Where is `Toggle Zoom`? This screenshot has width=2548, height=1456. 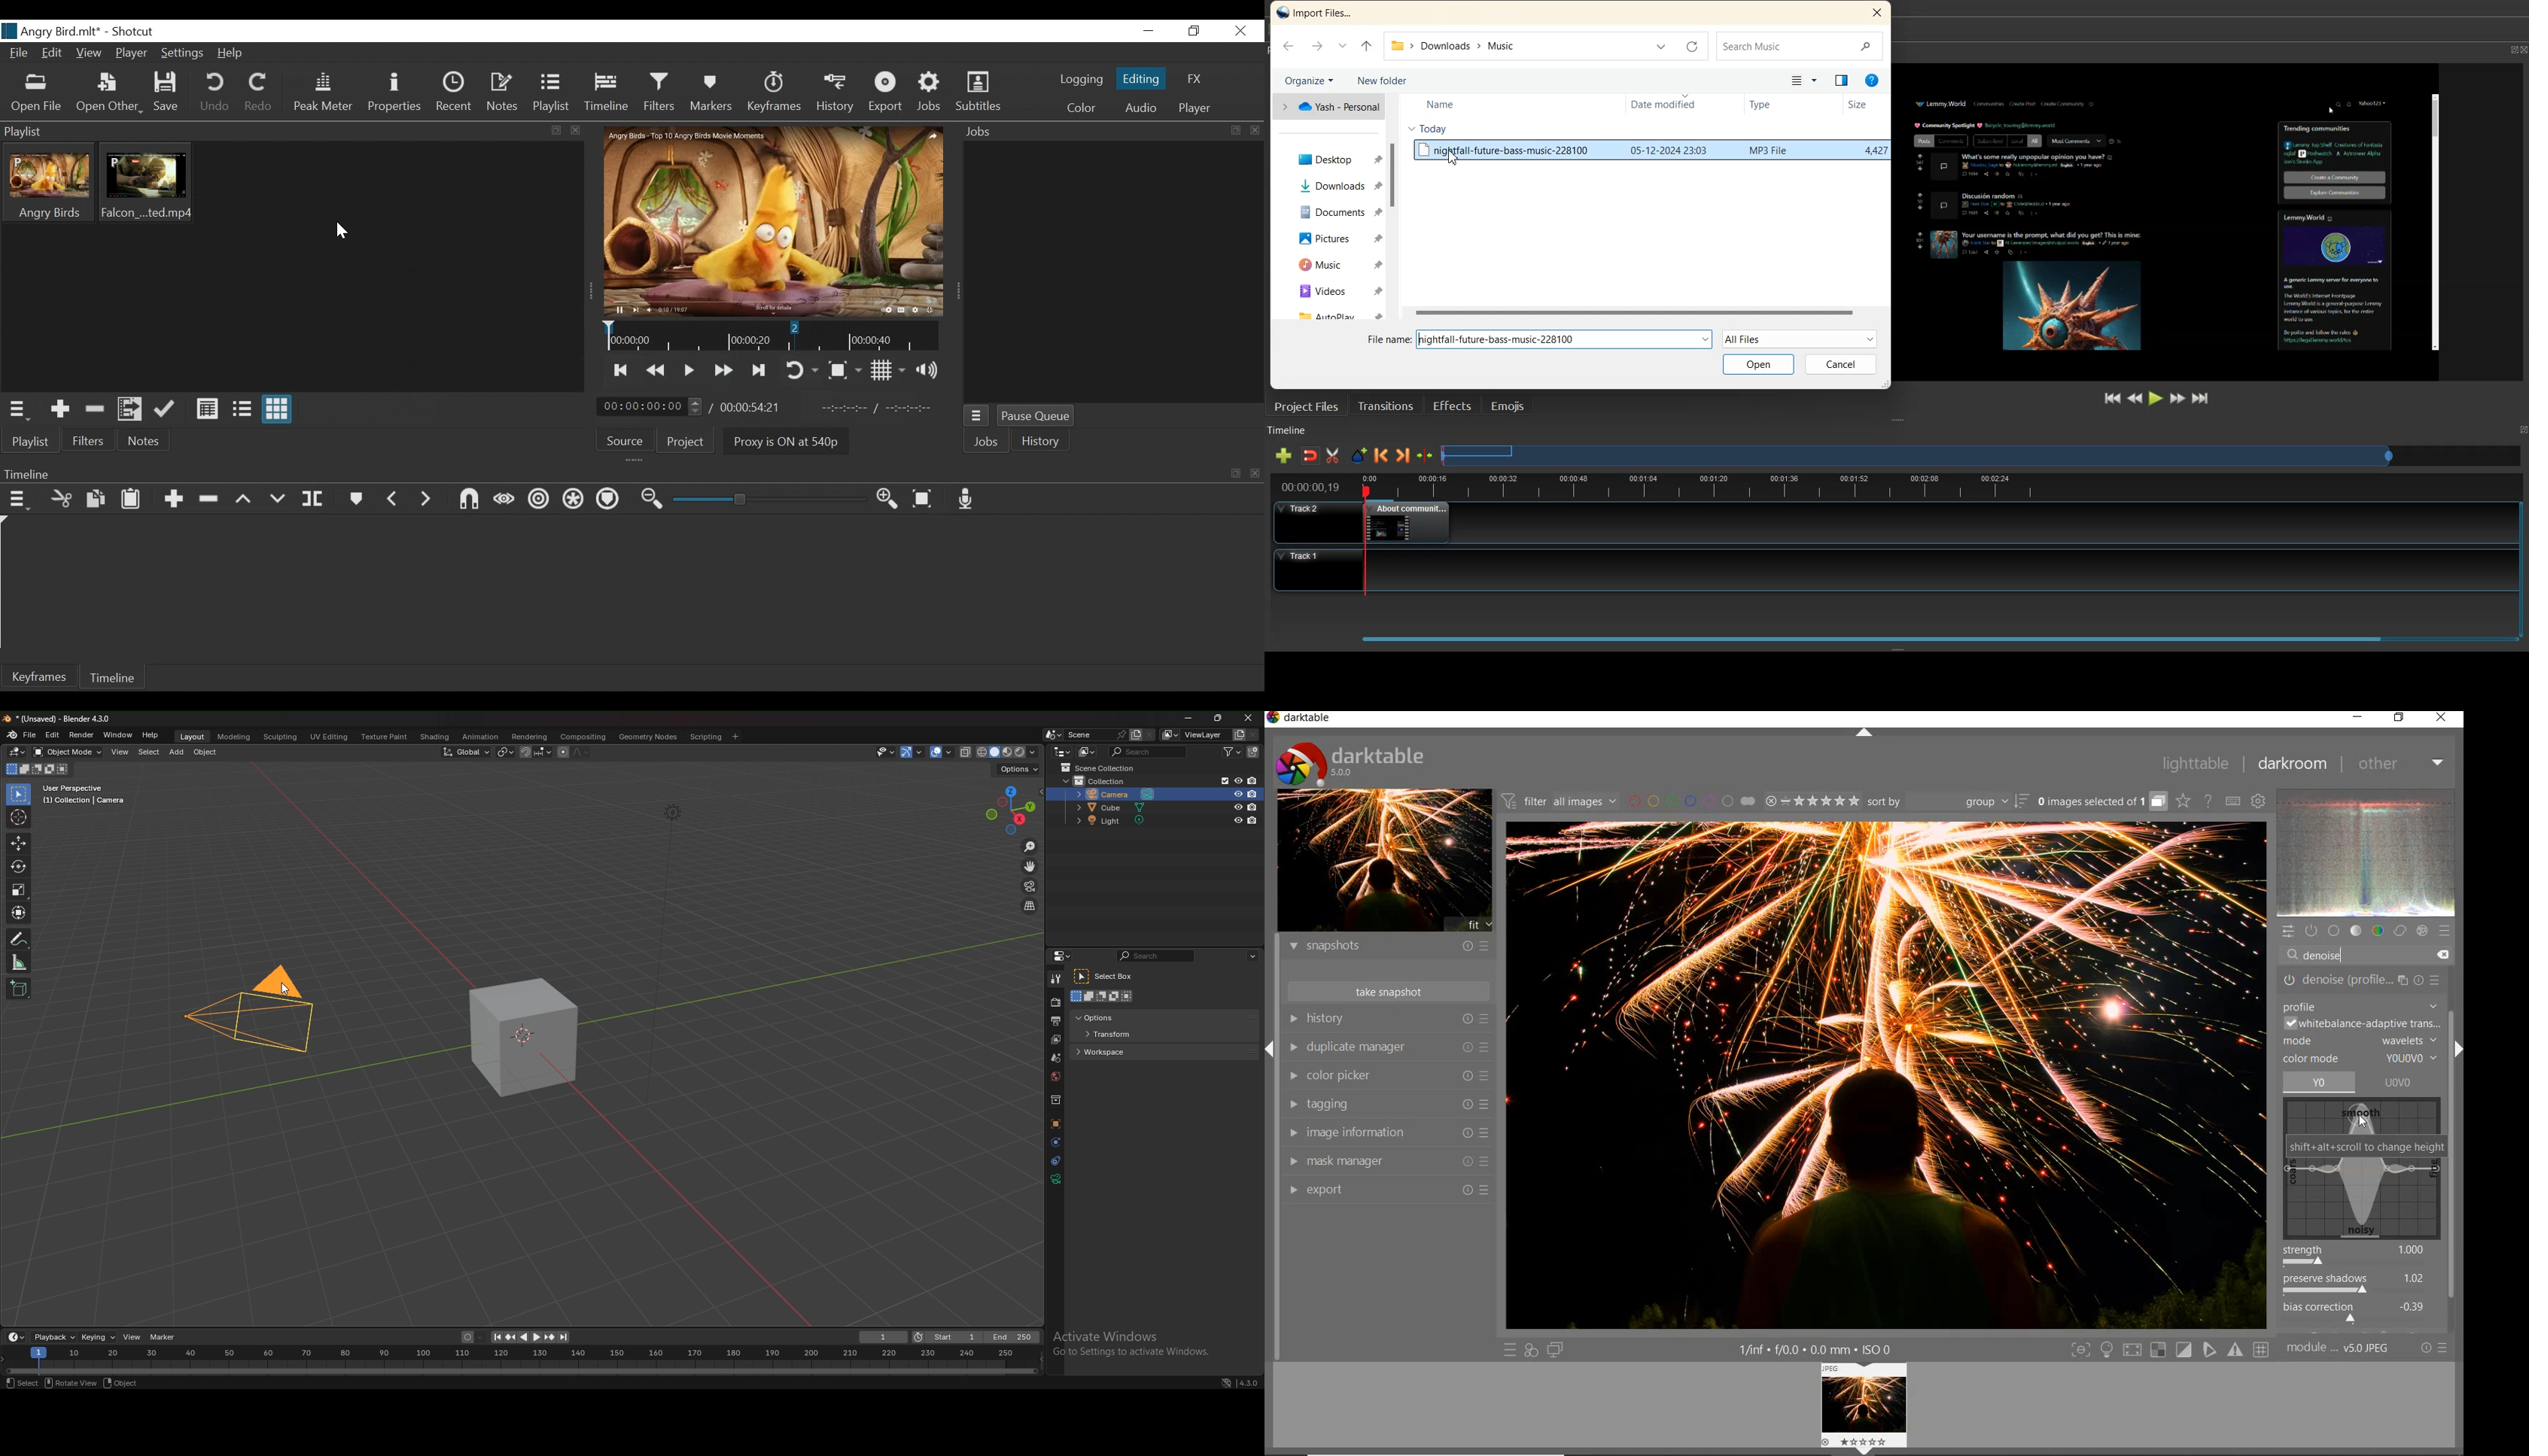
Toggle Zoom is located at coordinates (842, 370).